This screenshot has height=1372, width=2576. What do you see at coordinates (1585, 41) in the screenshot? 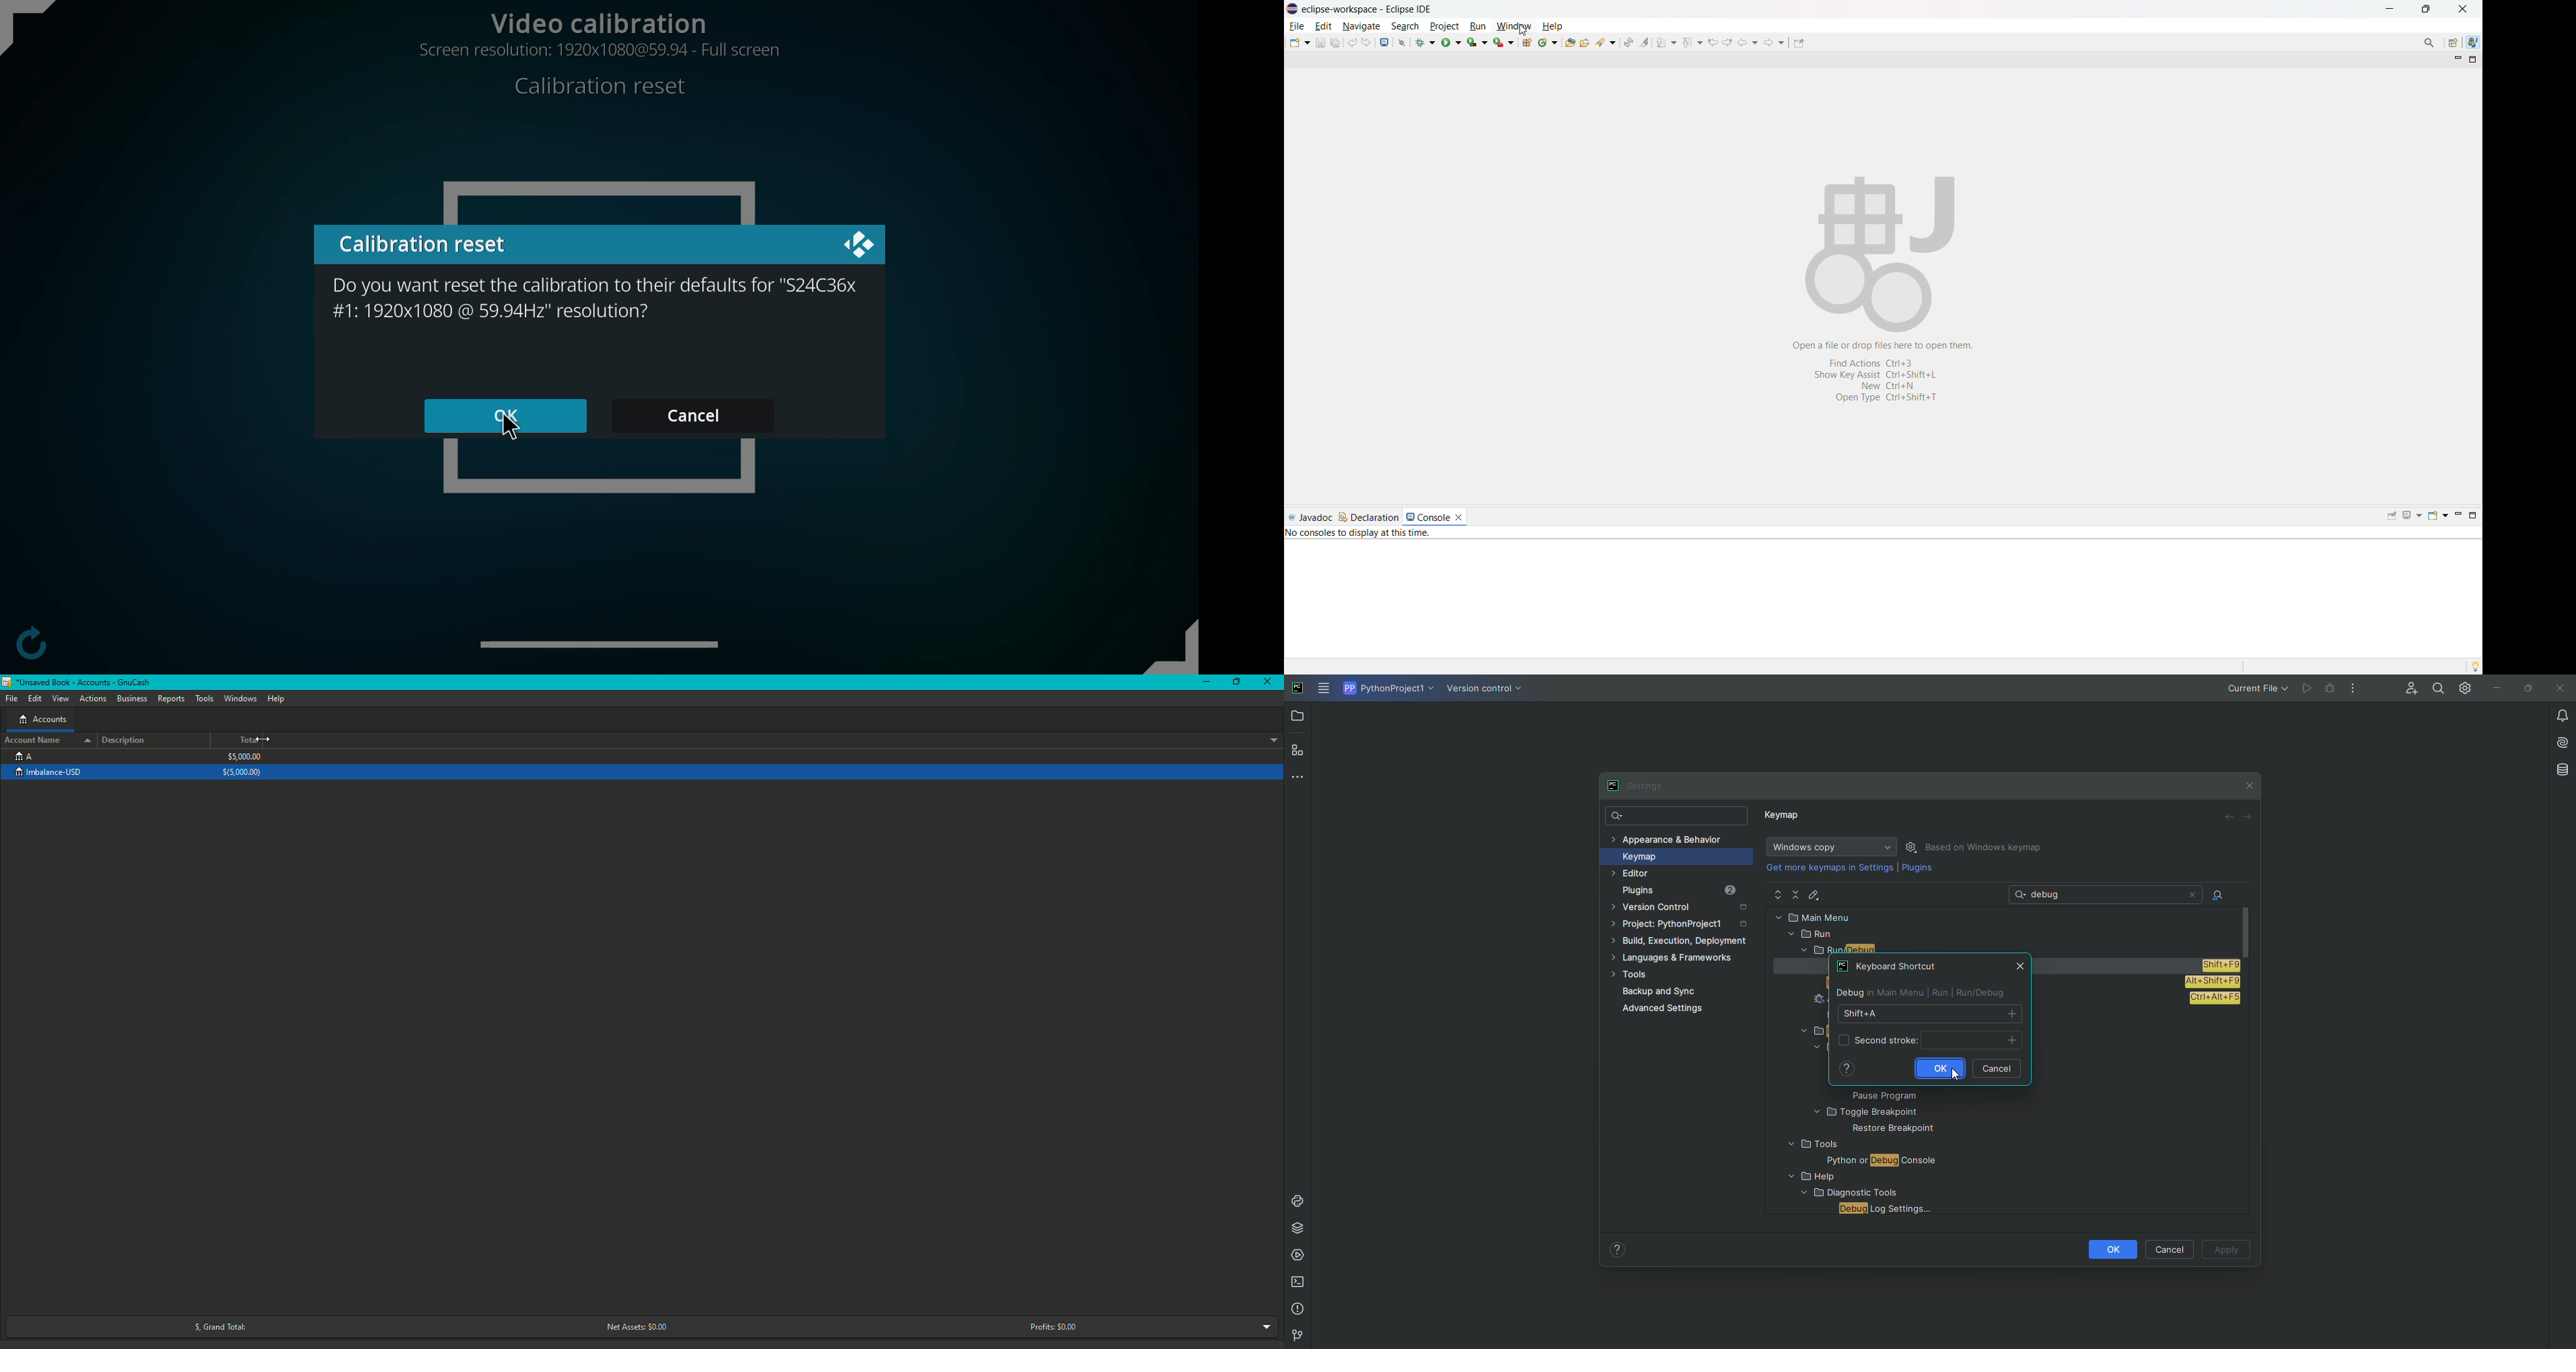
I see `open task` at bounding box center [1585, 41].